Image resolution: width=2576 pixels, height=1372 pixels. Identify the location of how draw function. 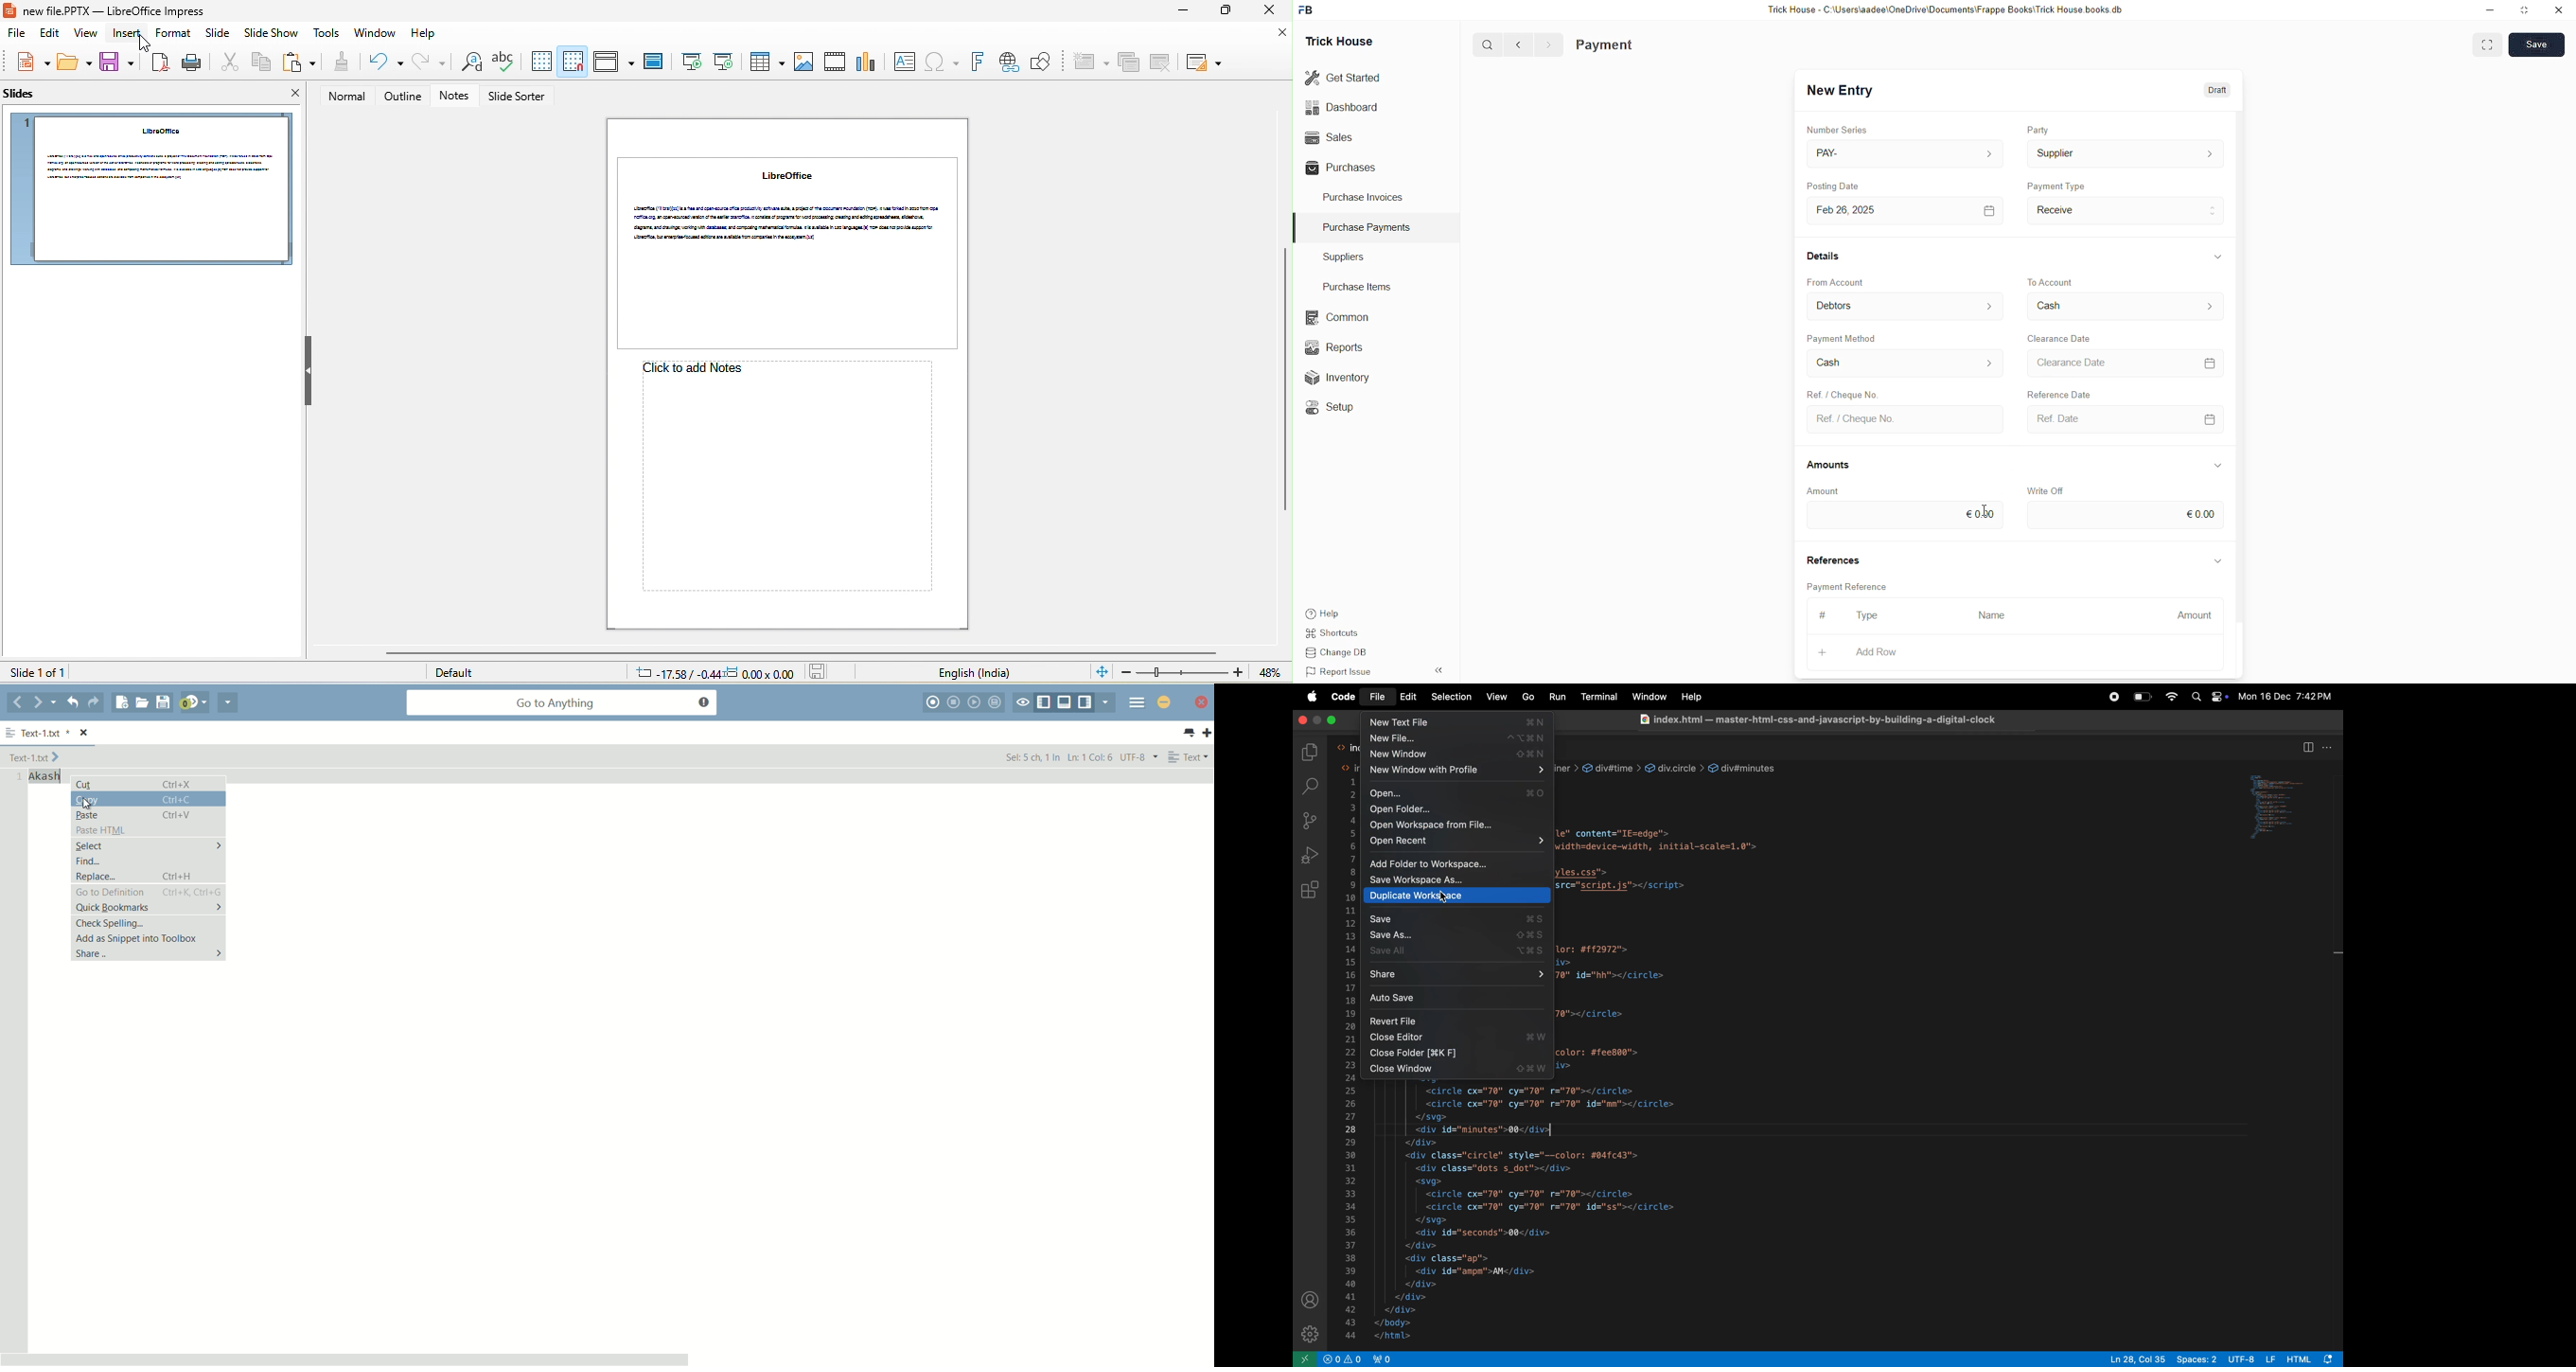
(1042, 62).